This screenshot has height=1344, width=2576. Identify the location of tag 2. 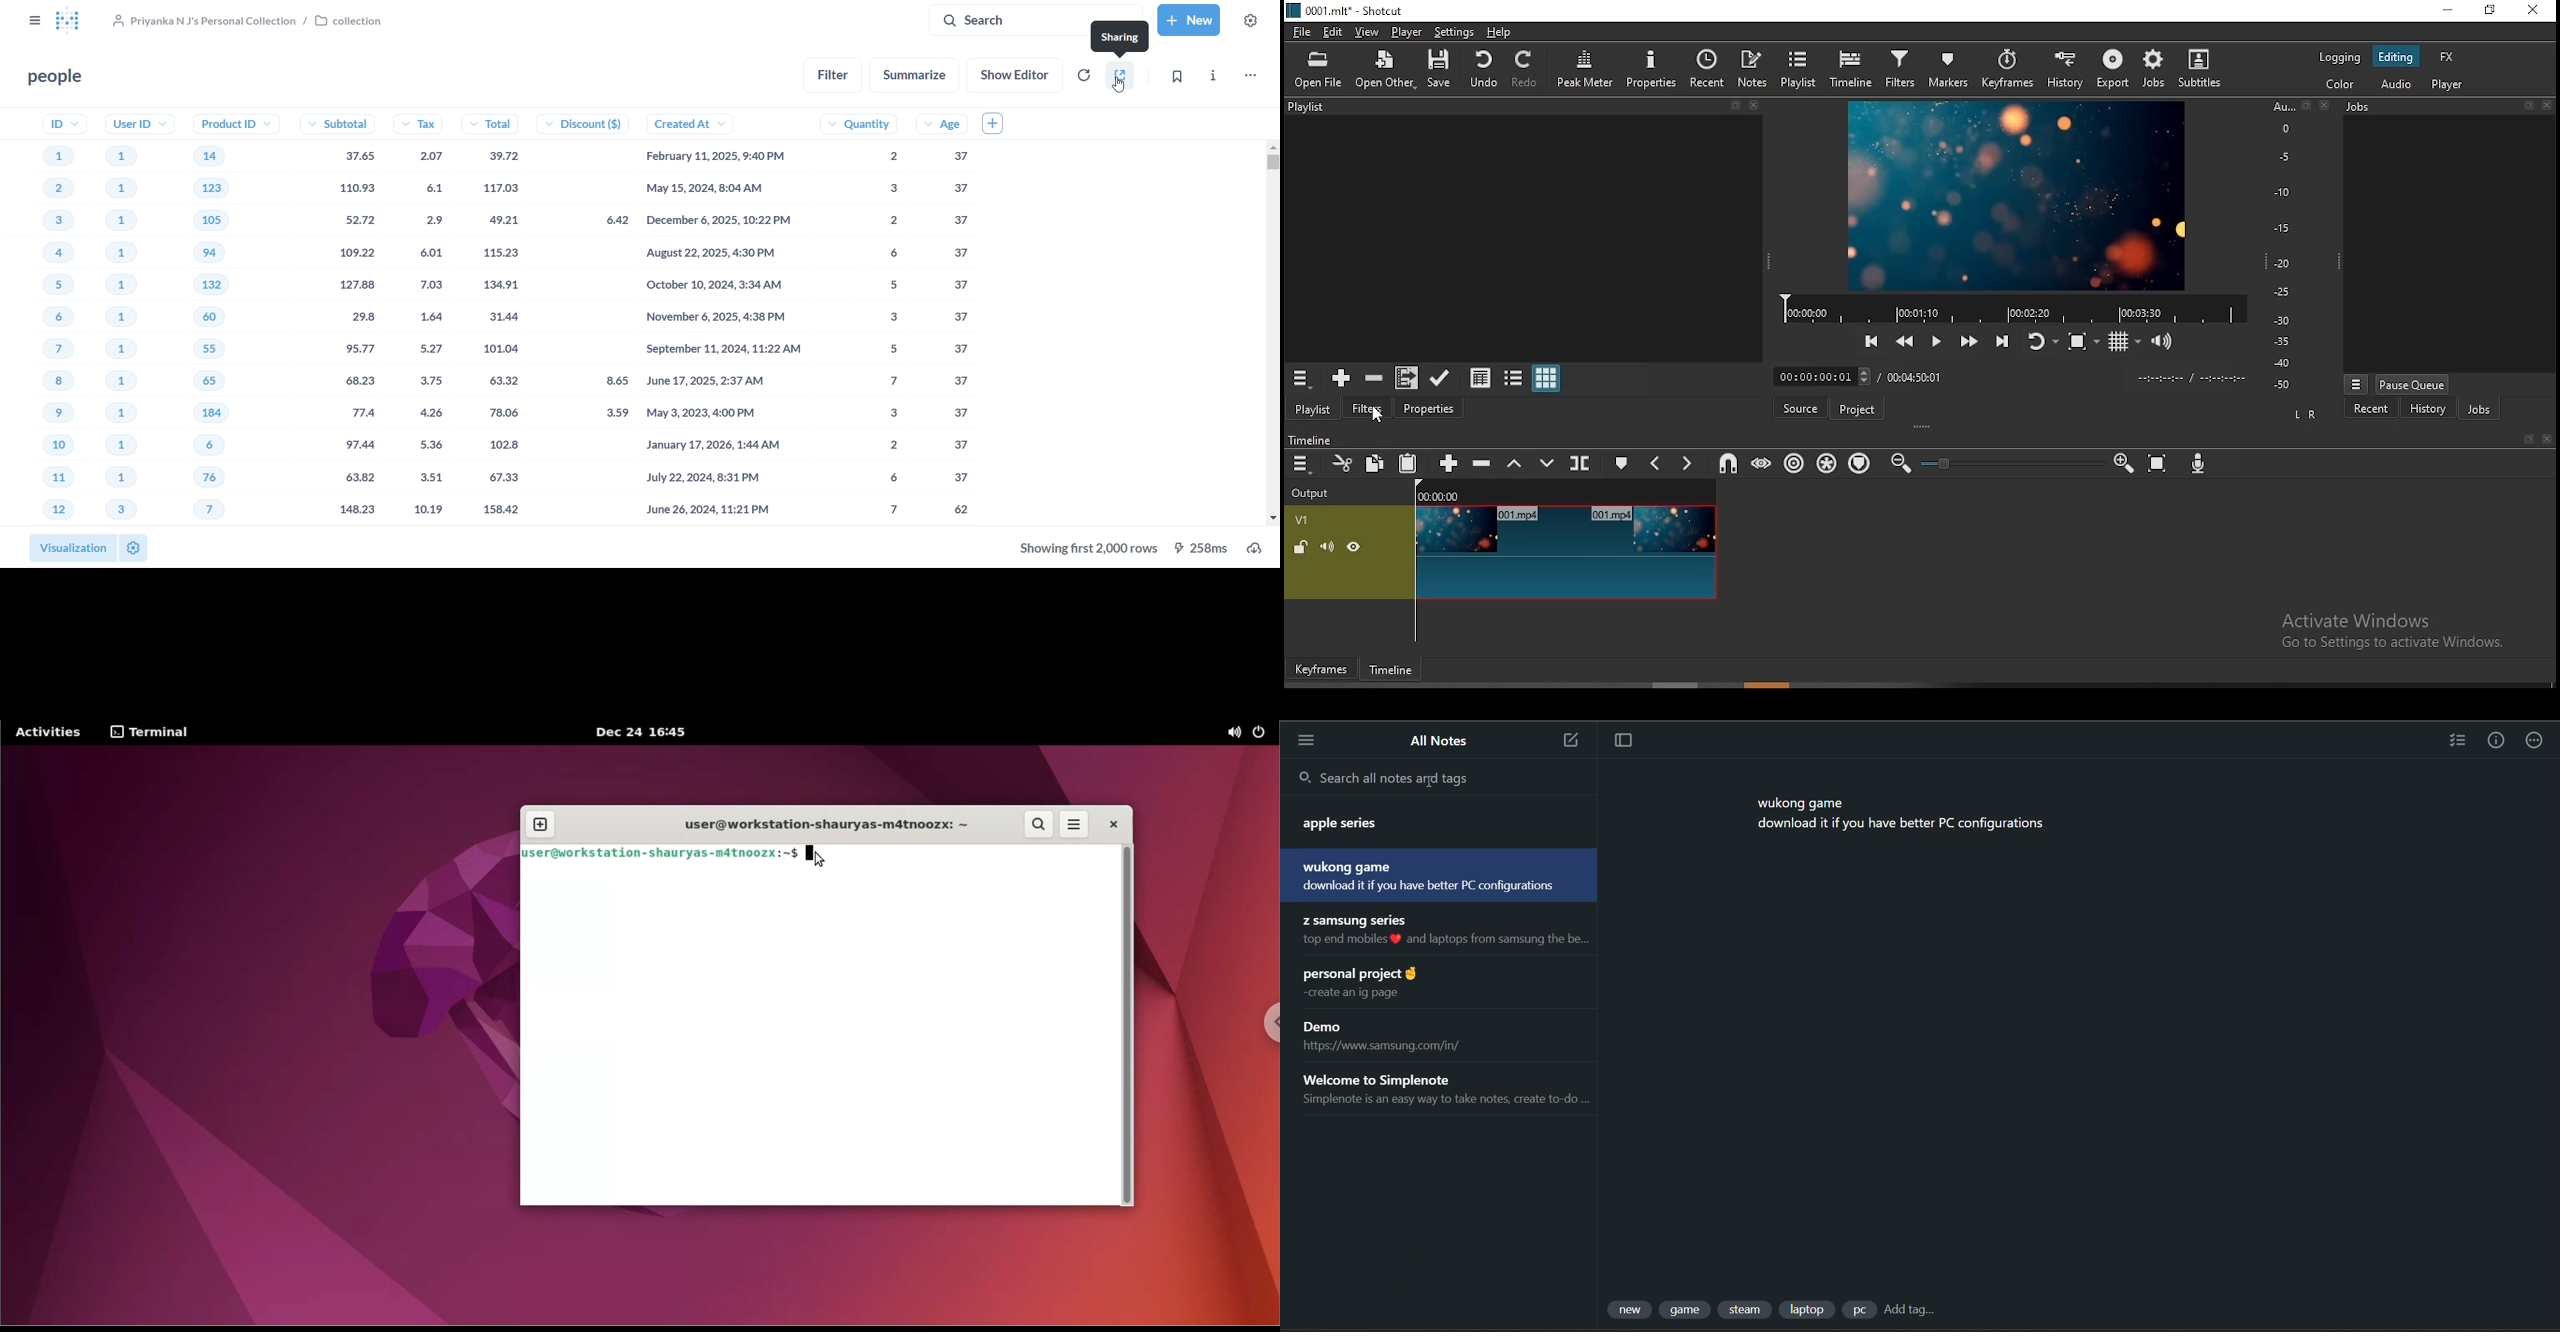
(1688, 1309).